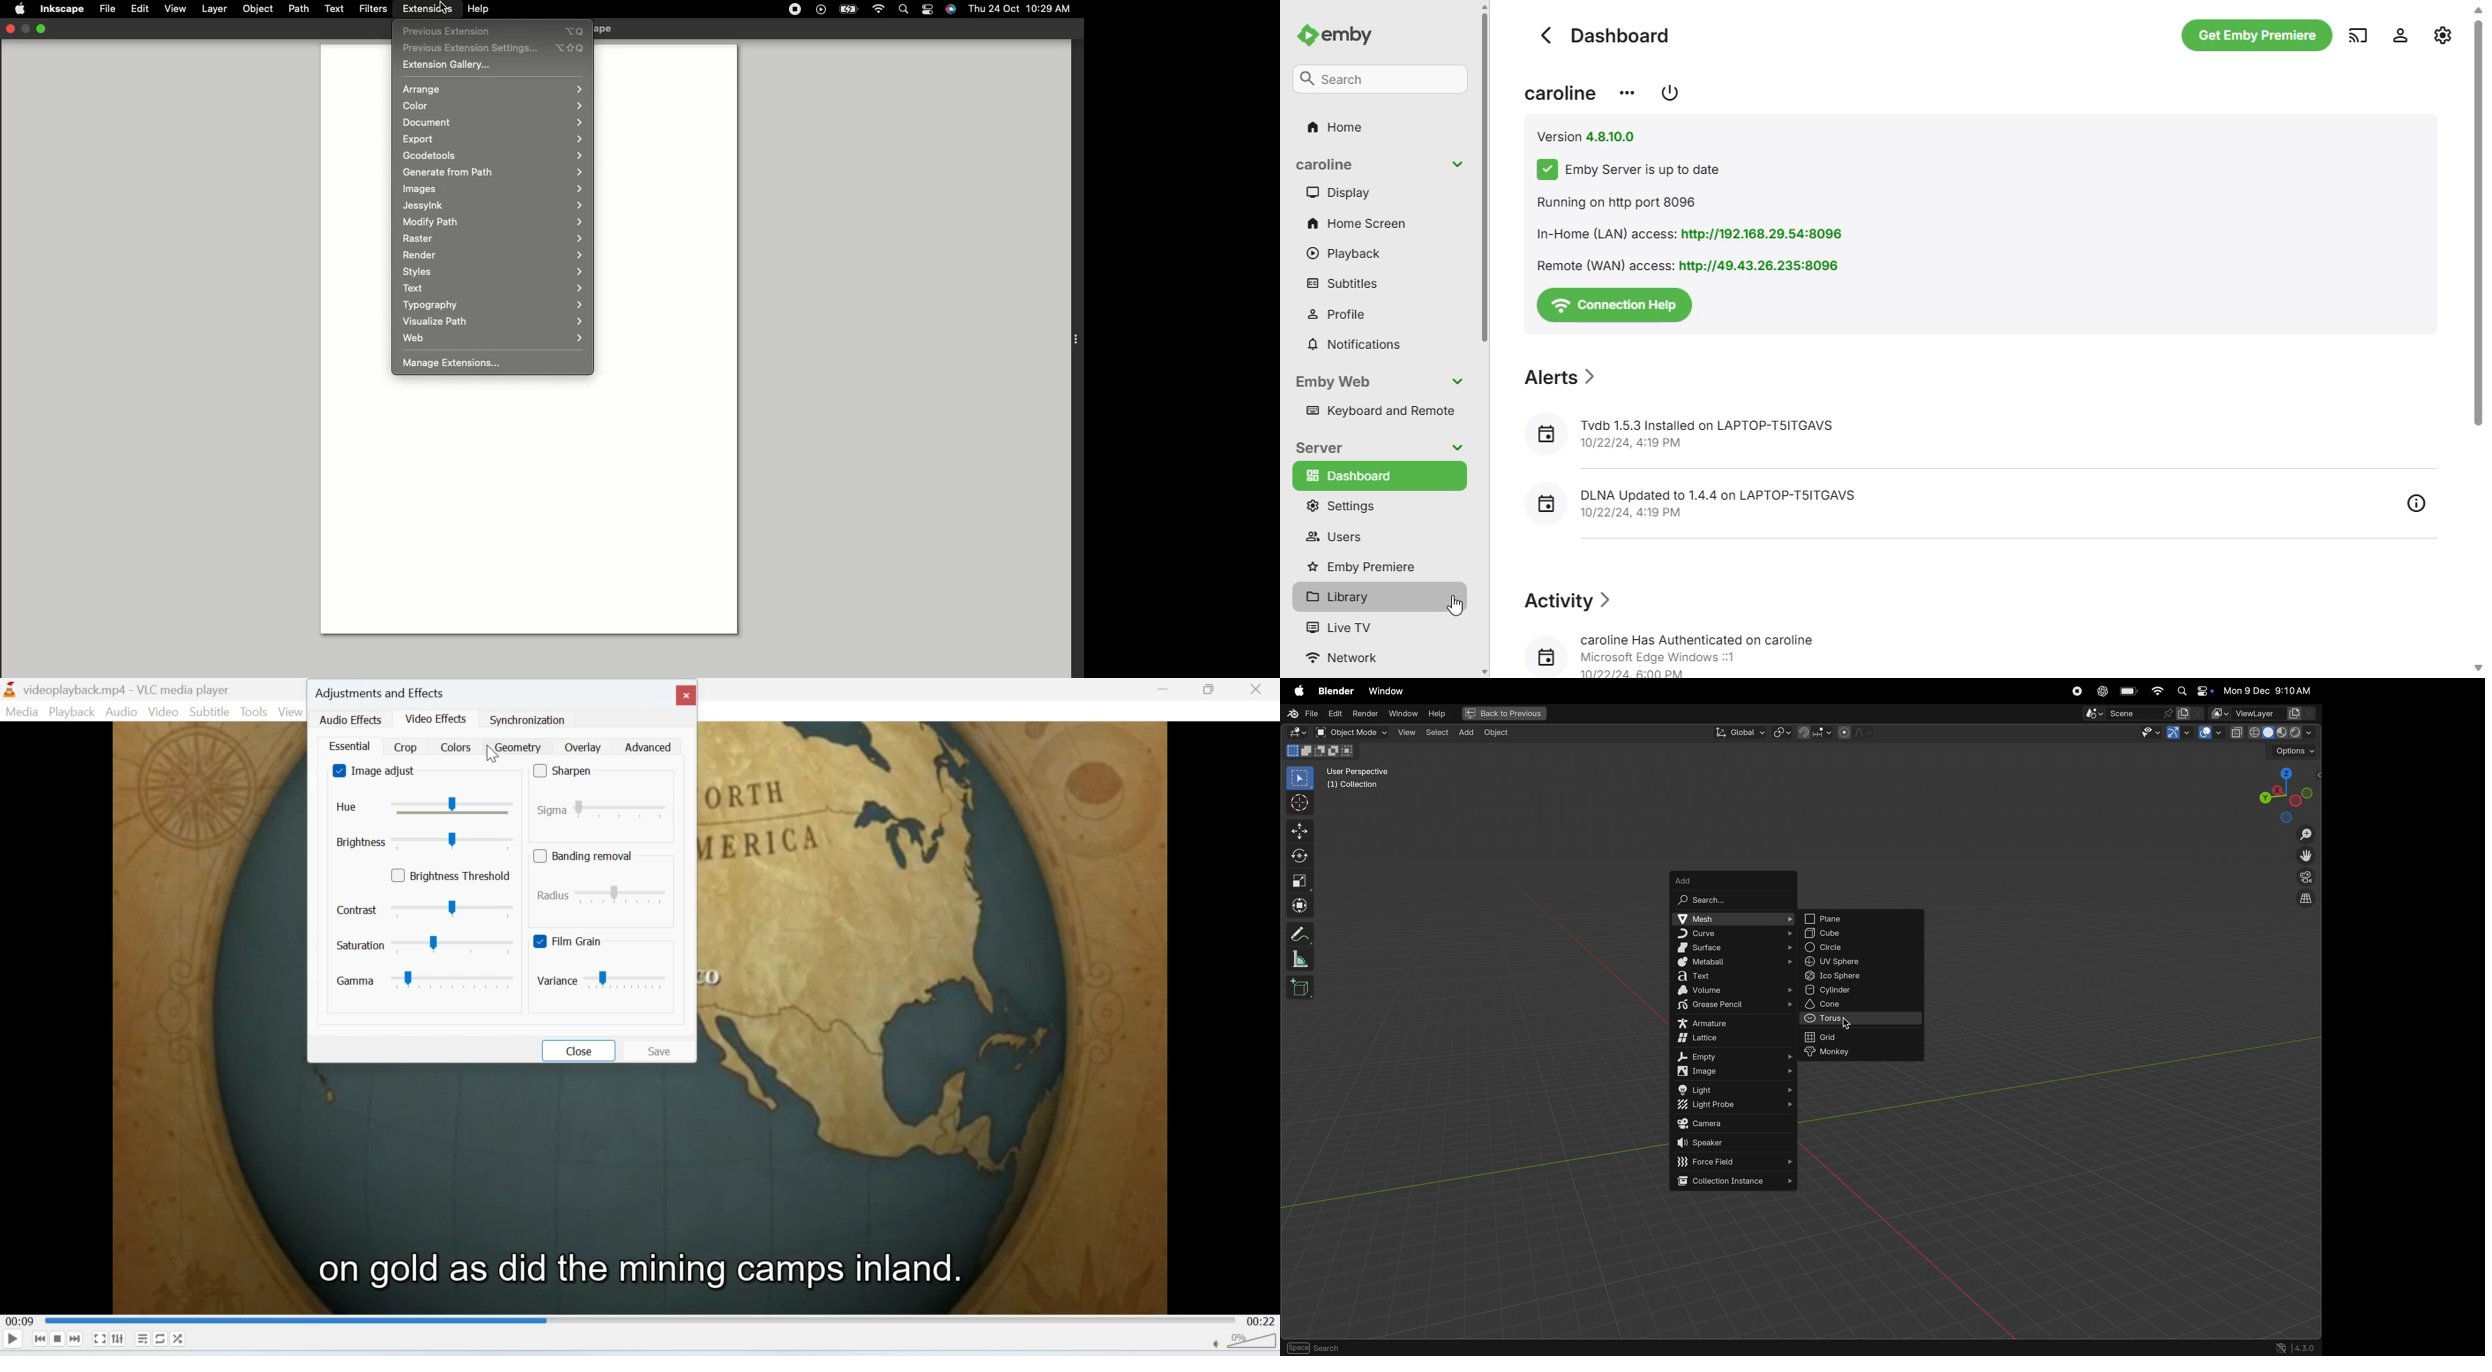 The image size is (2492, 1372). Describe the element at coordinates (143, 9) in the screenshot. I see `Edit` at that location.